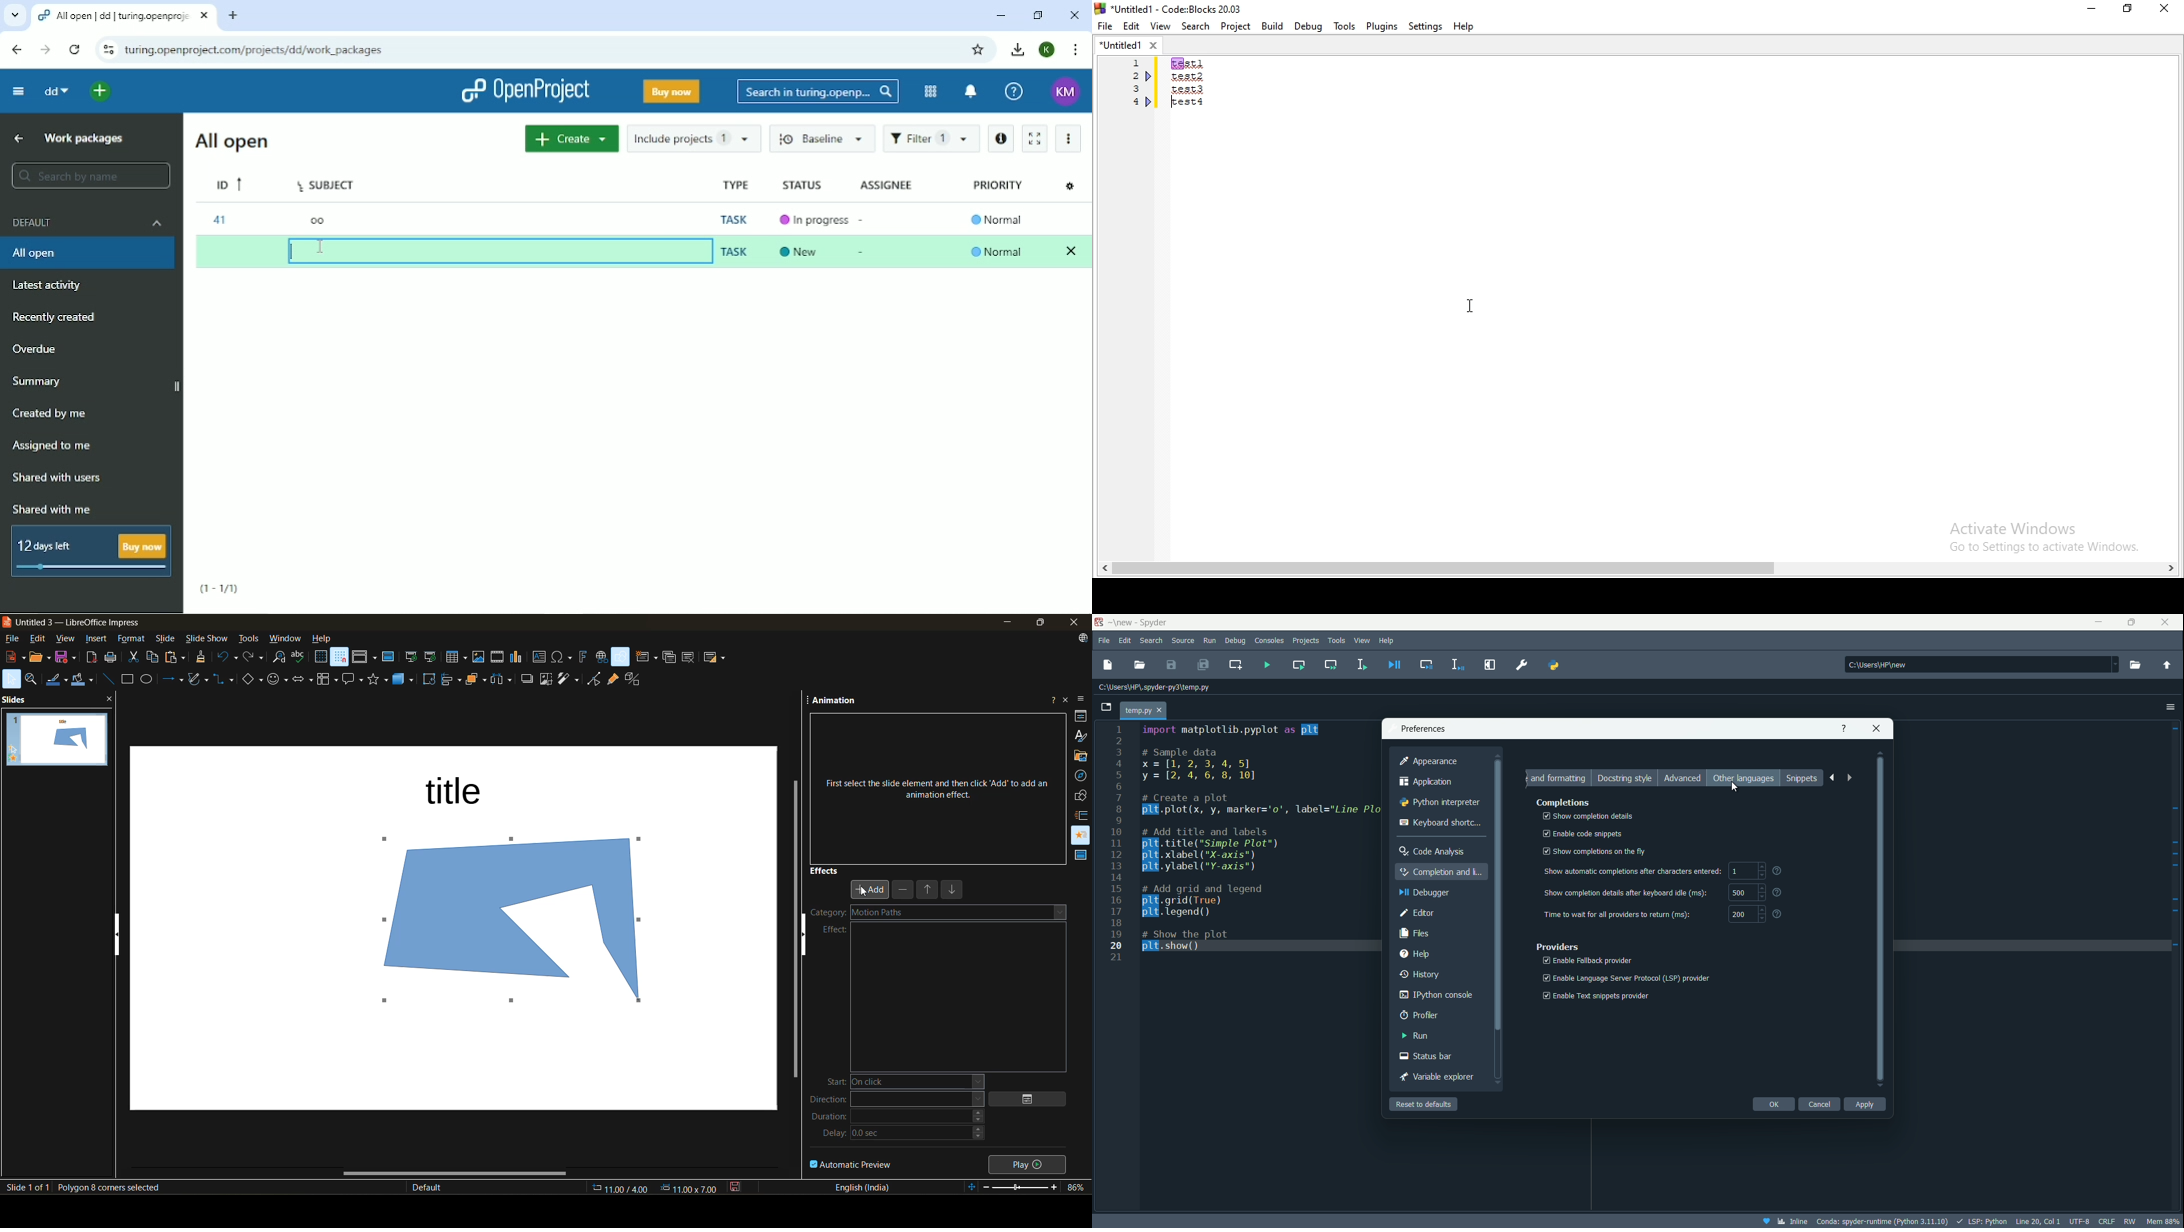  I want to click on logo, so click(7, 623).